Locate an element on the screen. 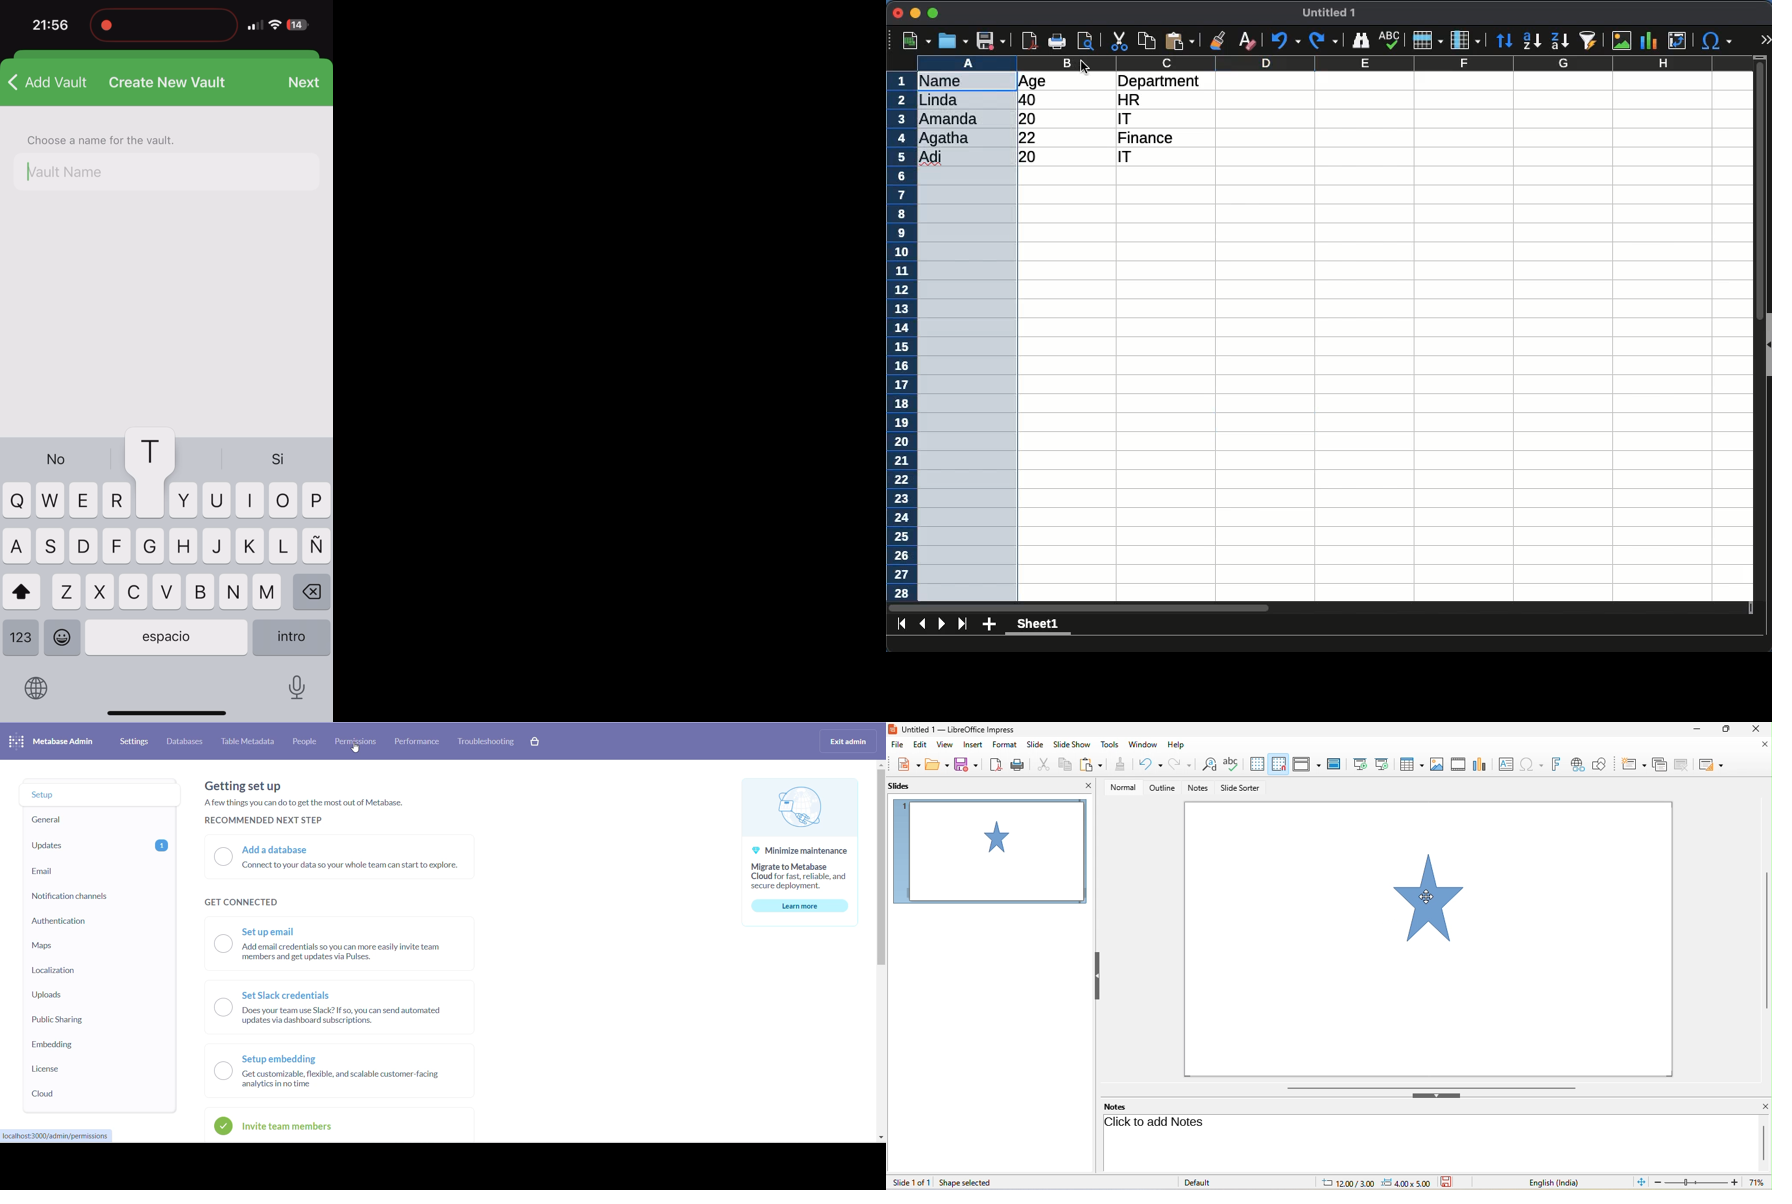 This screenshot has height=1204, width=1792. close is located at coordinates (1762, 745).